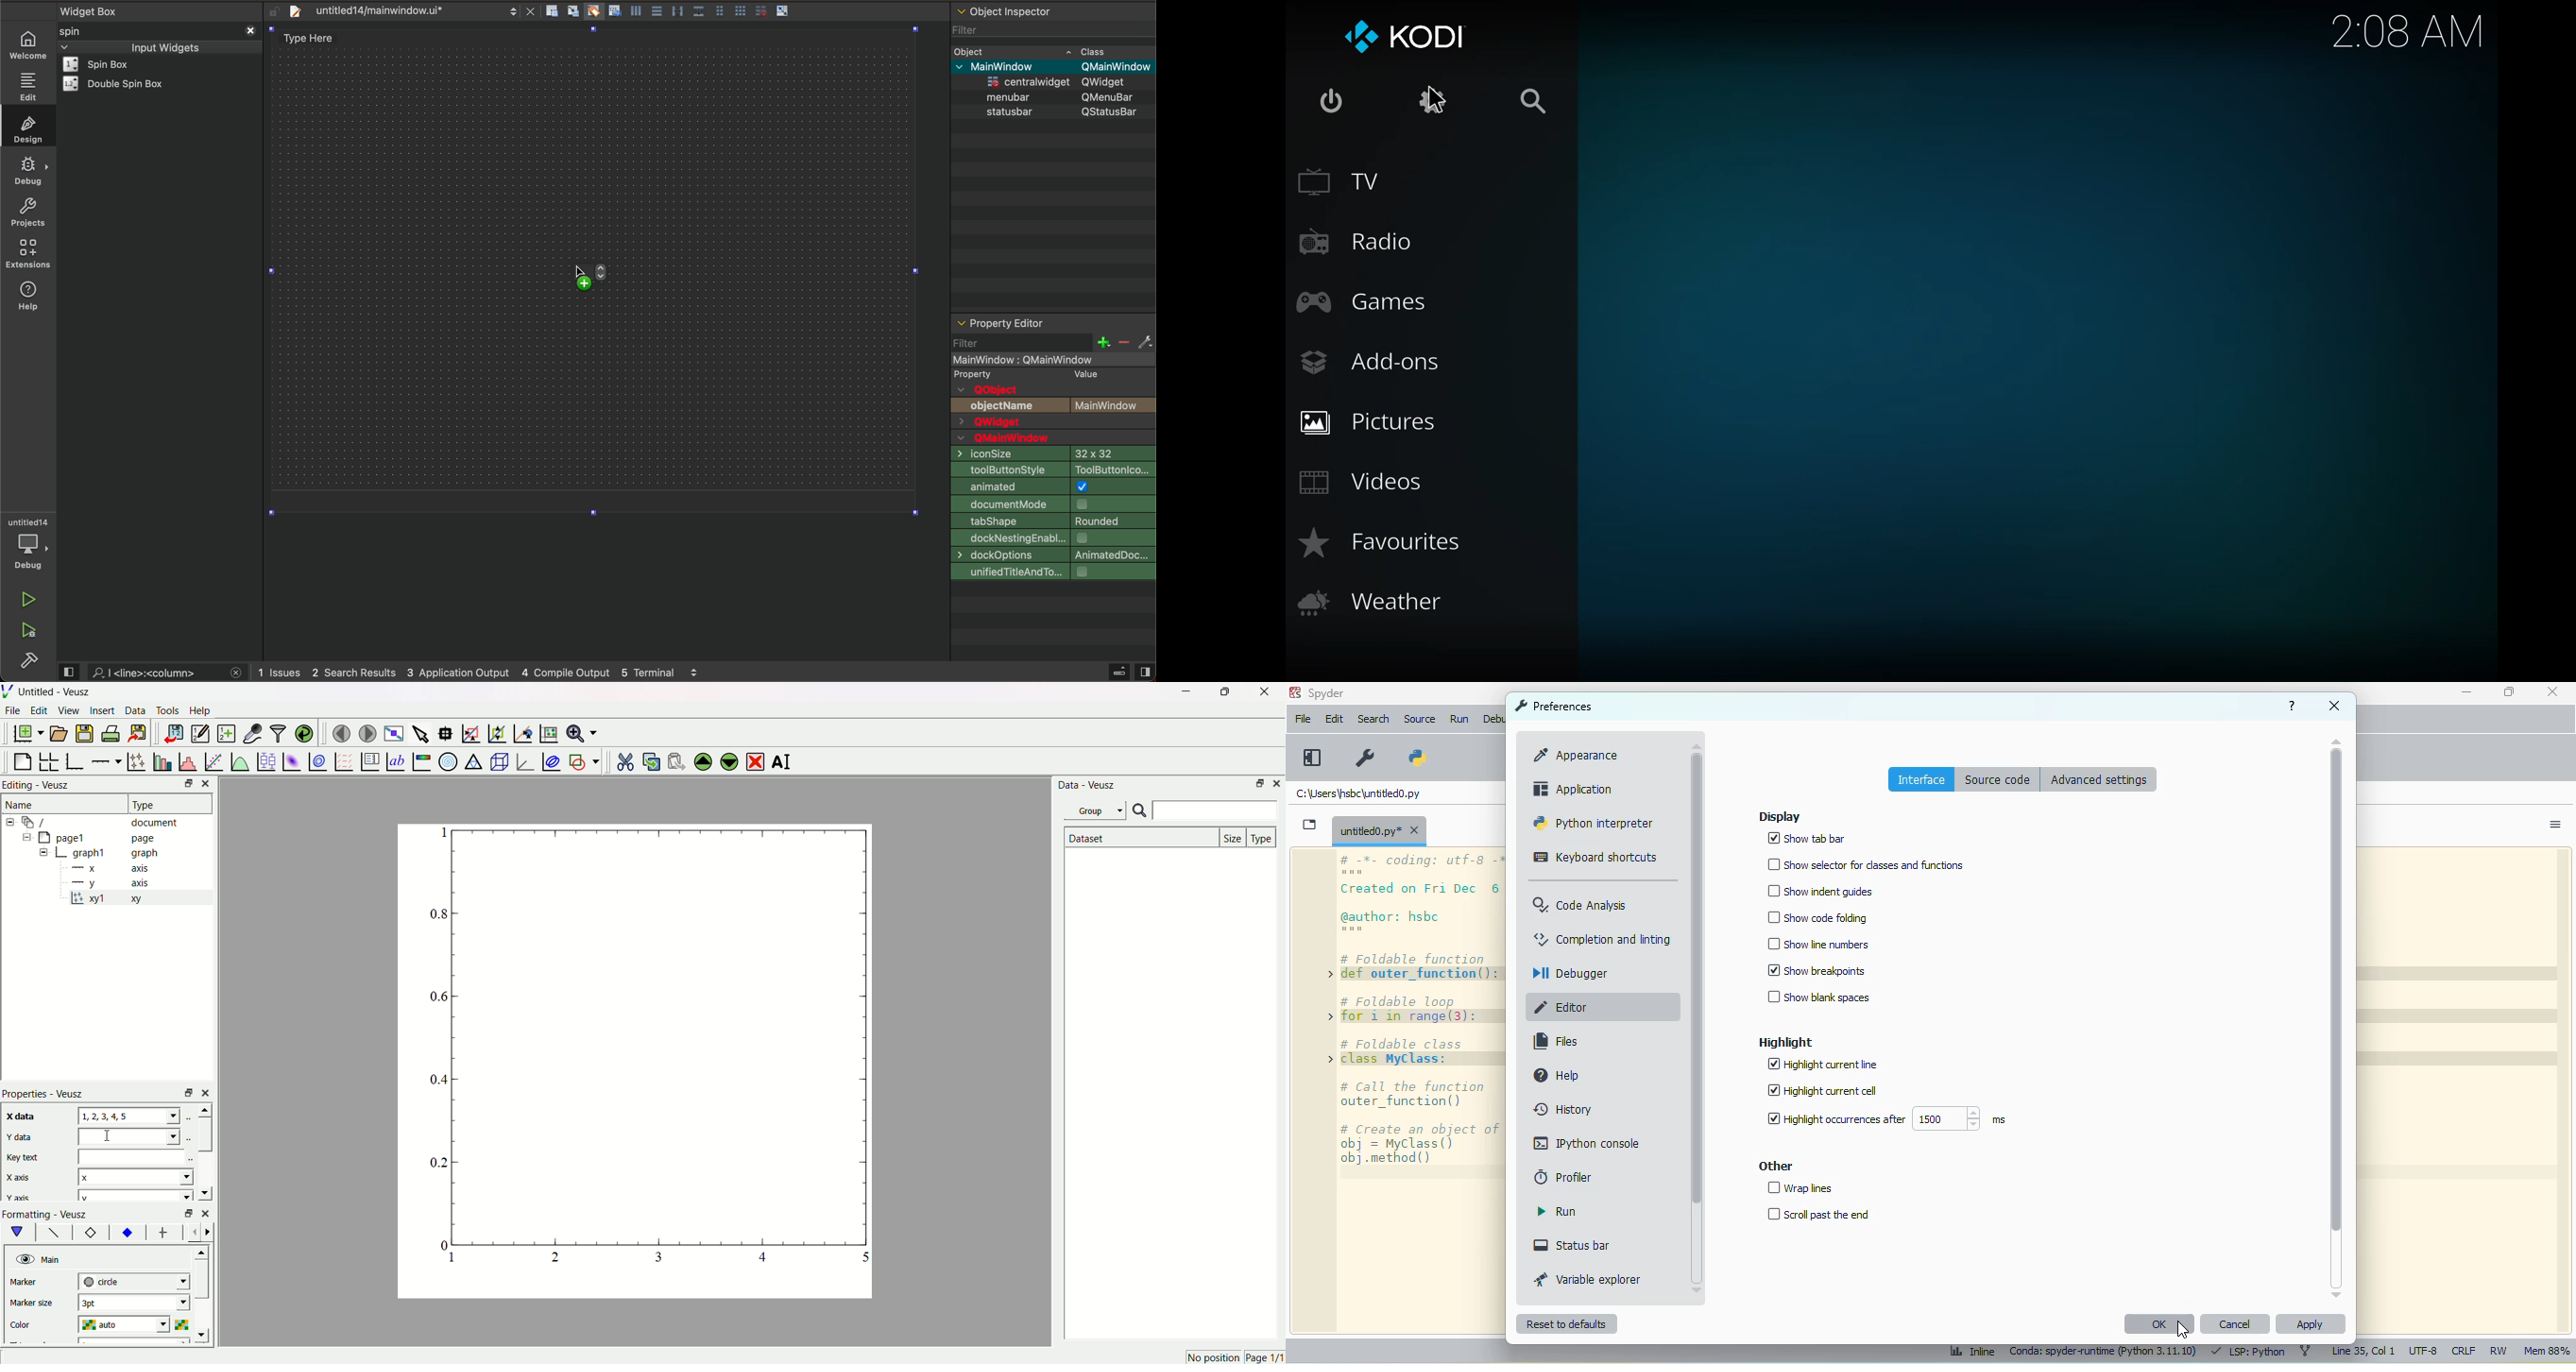  Describe the element at coordinates (26, 1138) in the screenshot. I see `Y data` at that location.